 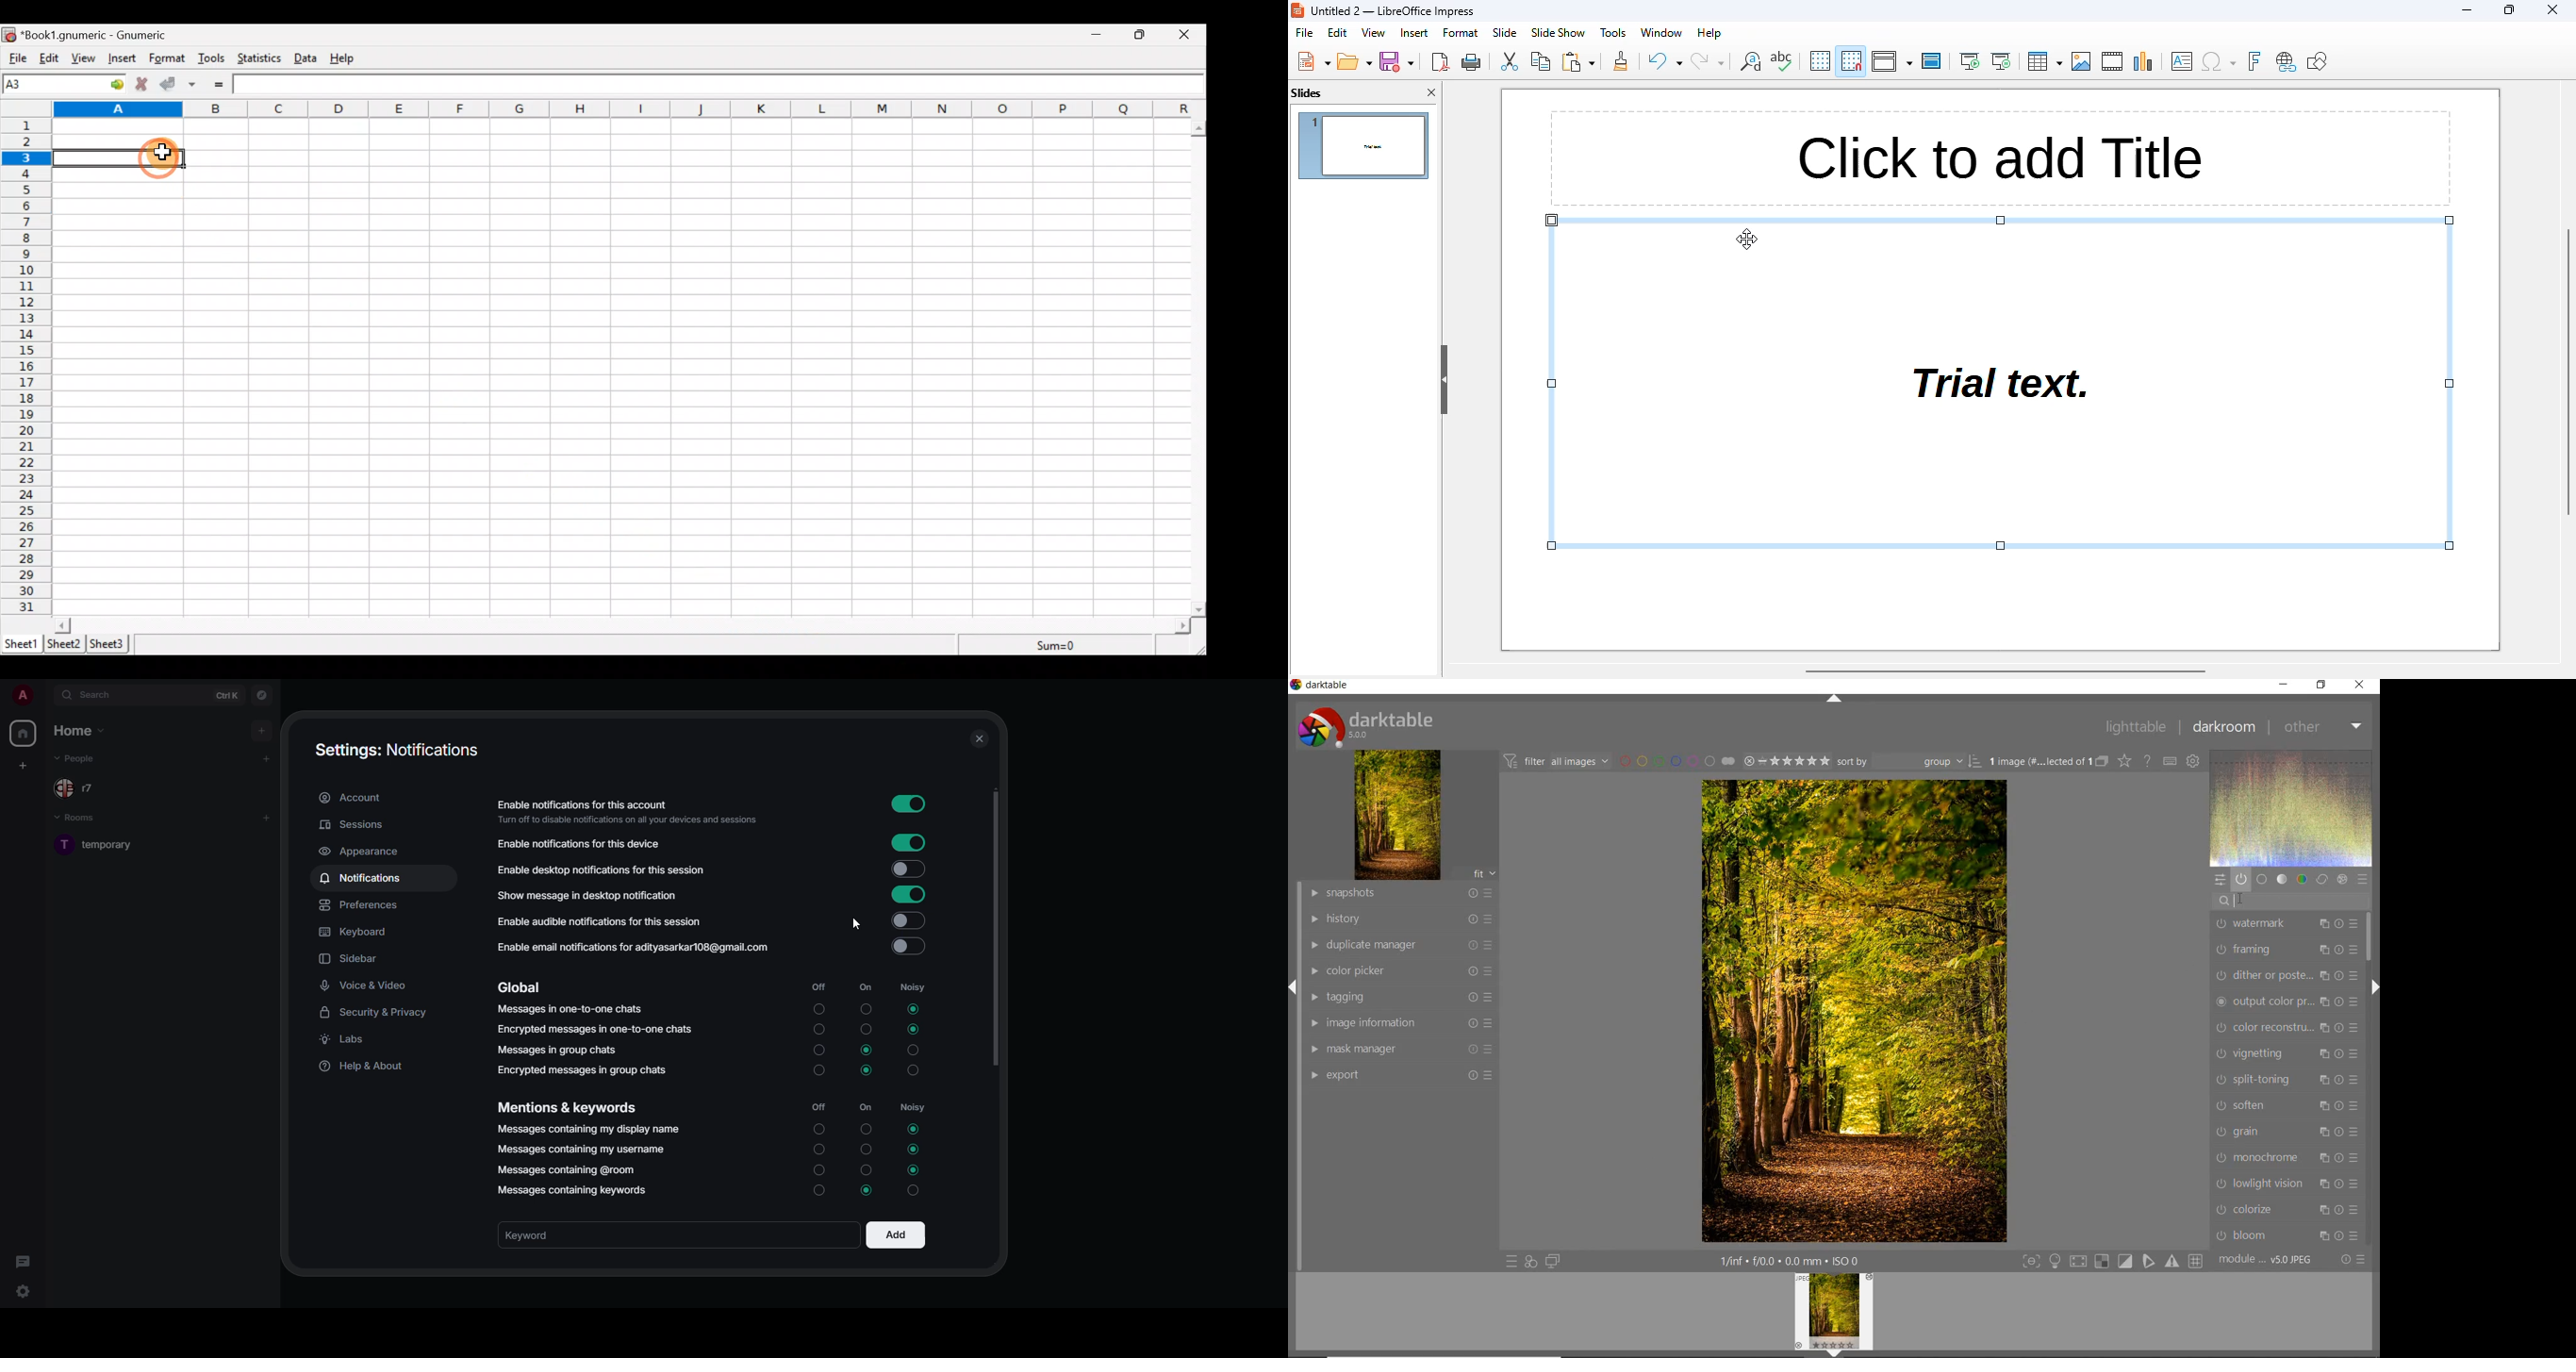 What do you see at coordinates (1749, 61) in the screenshot?
I see `find and replace` at bounding box center [1749, 61].